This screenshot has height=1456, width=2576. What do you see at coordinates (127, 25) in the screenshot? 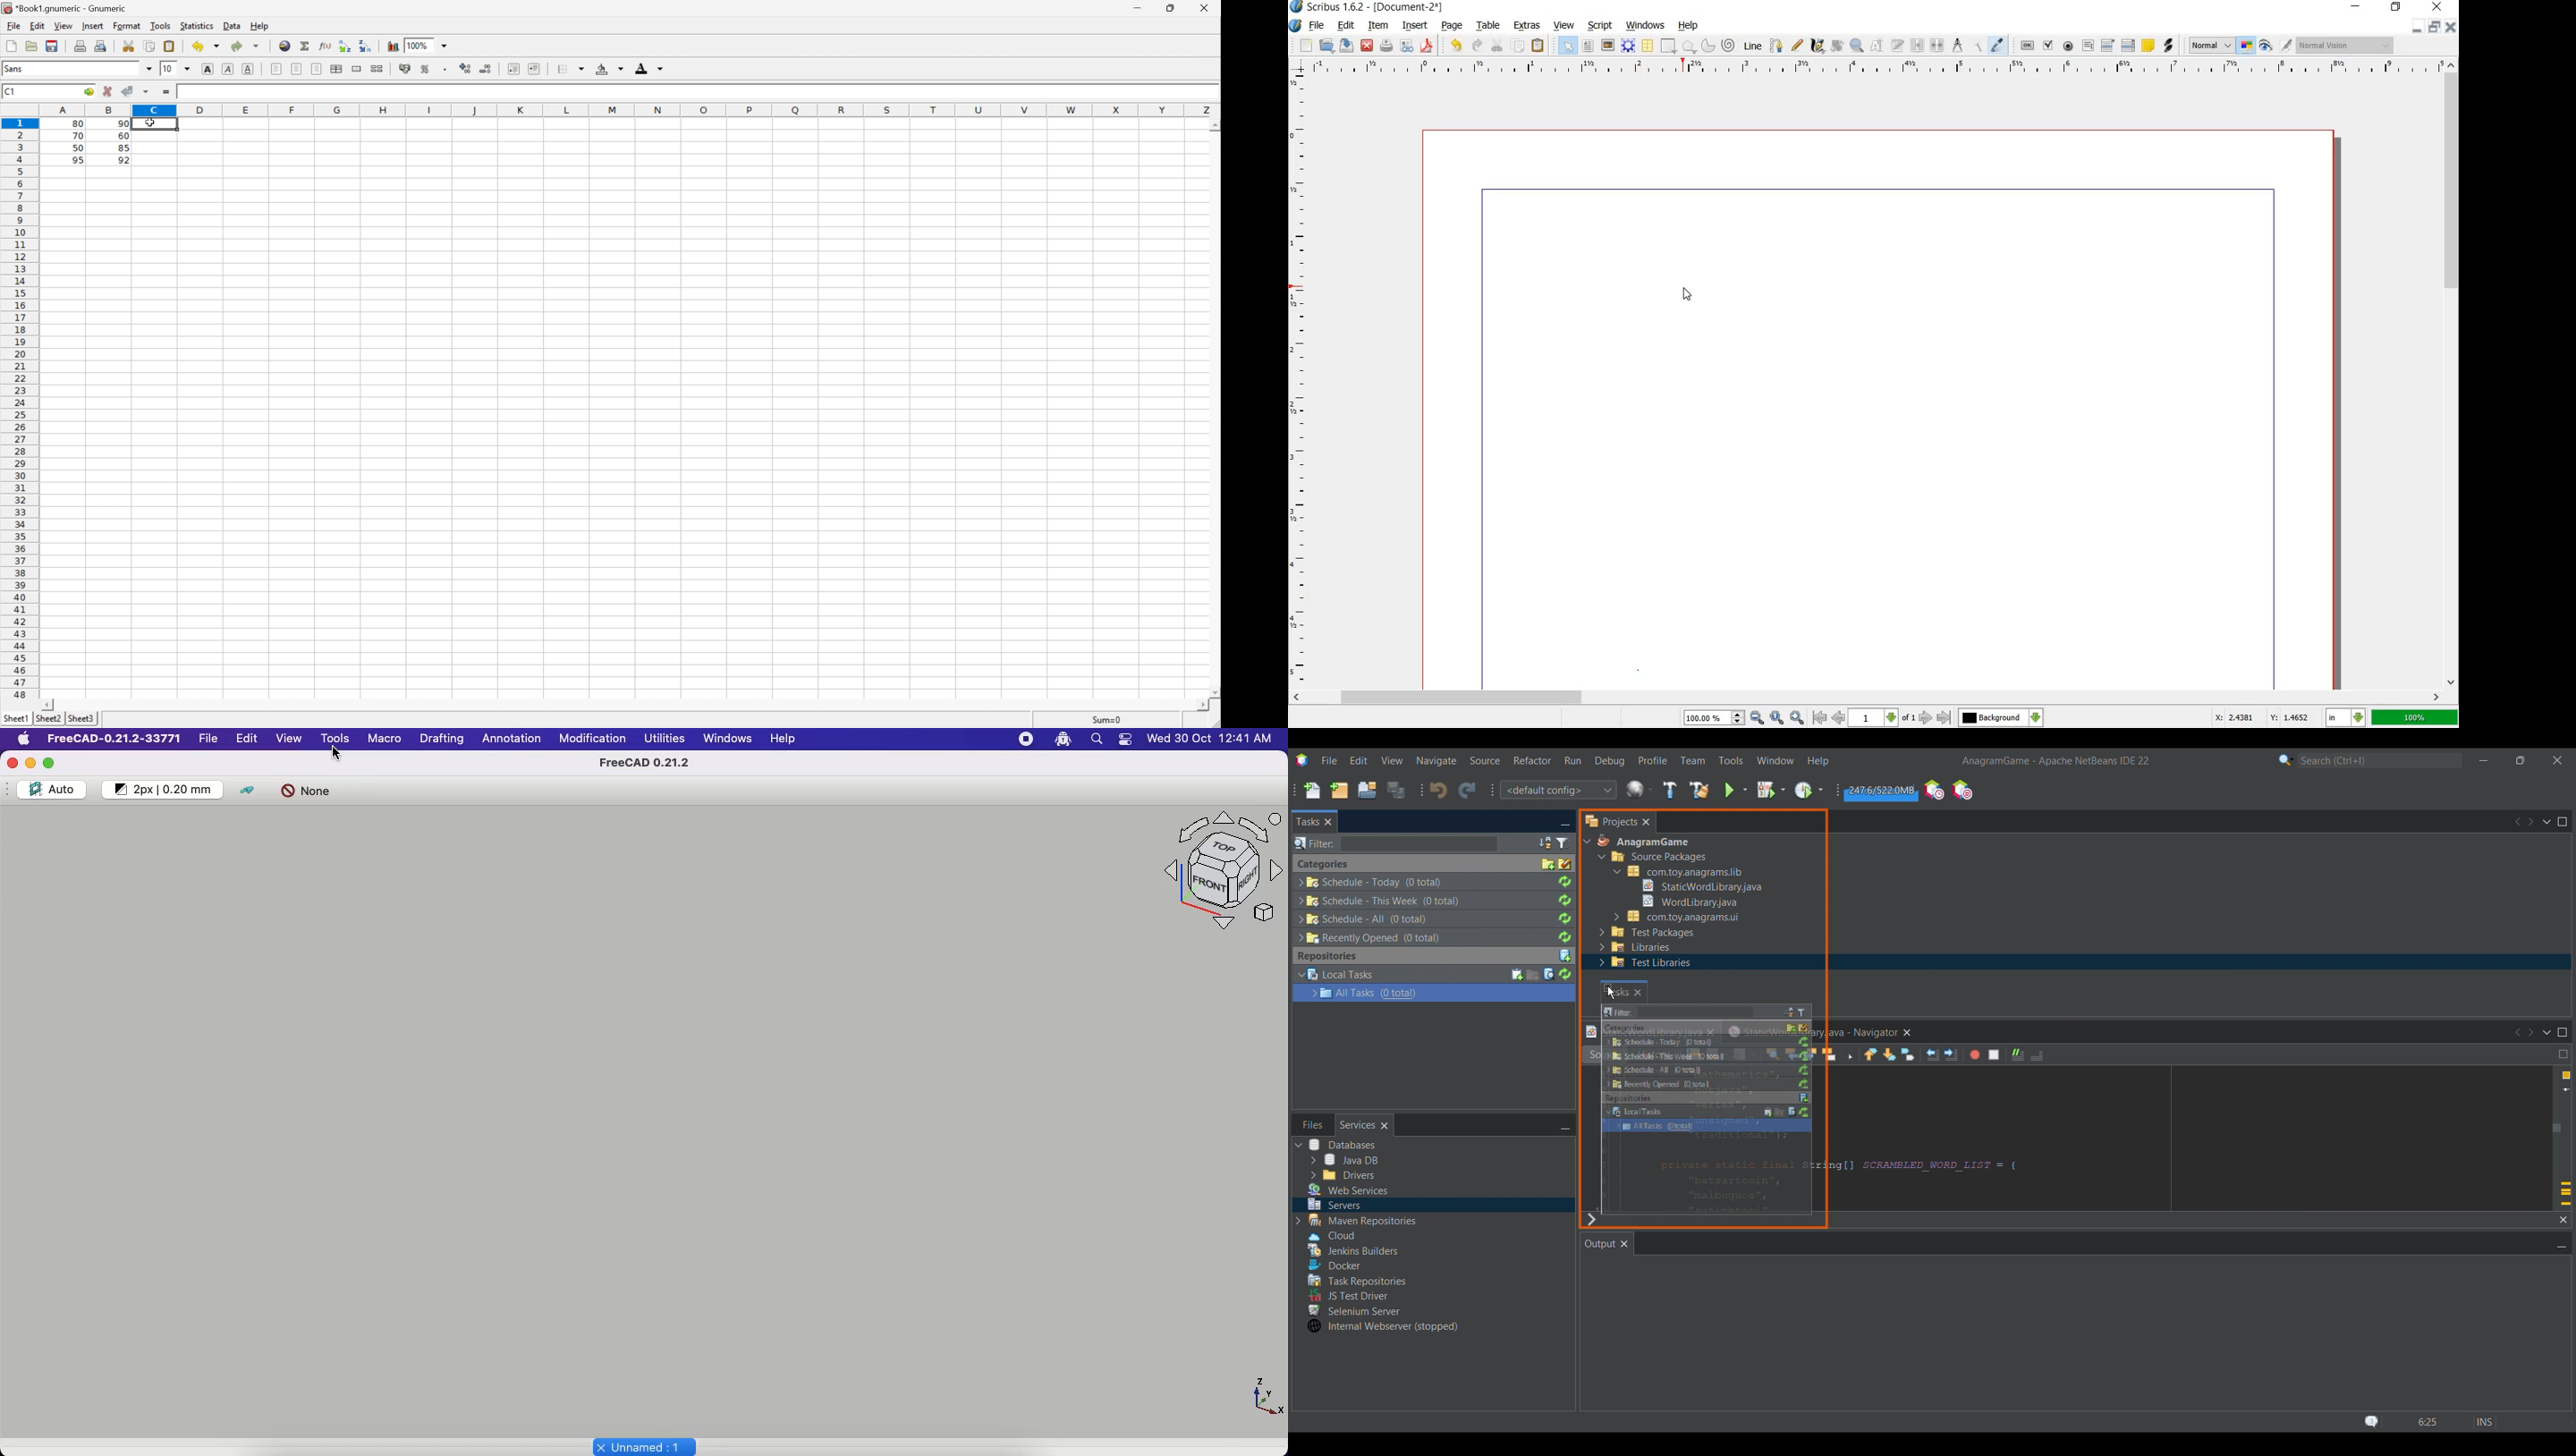
I see `Format` at bounding box center [127, 25].